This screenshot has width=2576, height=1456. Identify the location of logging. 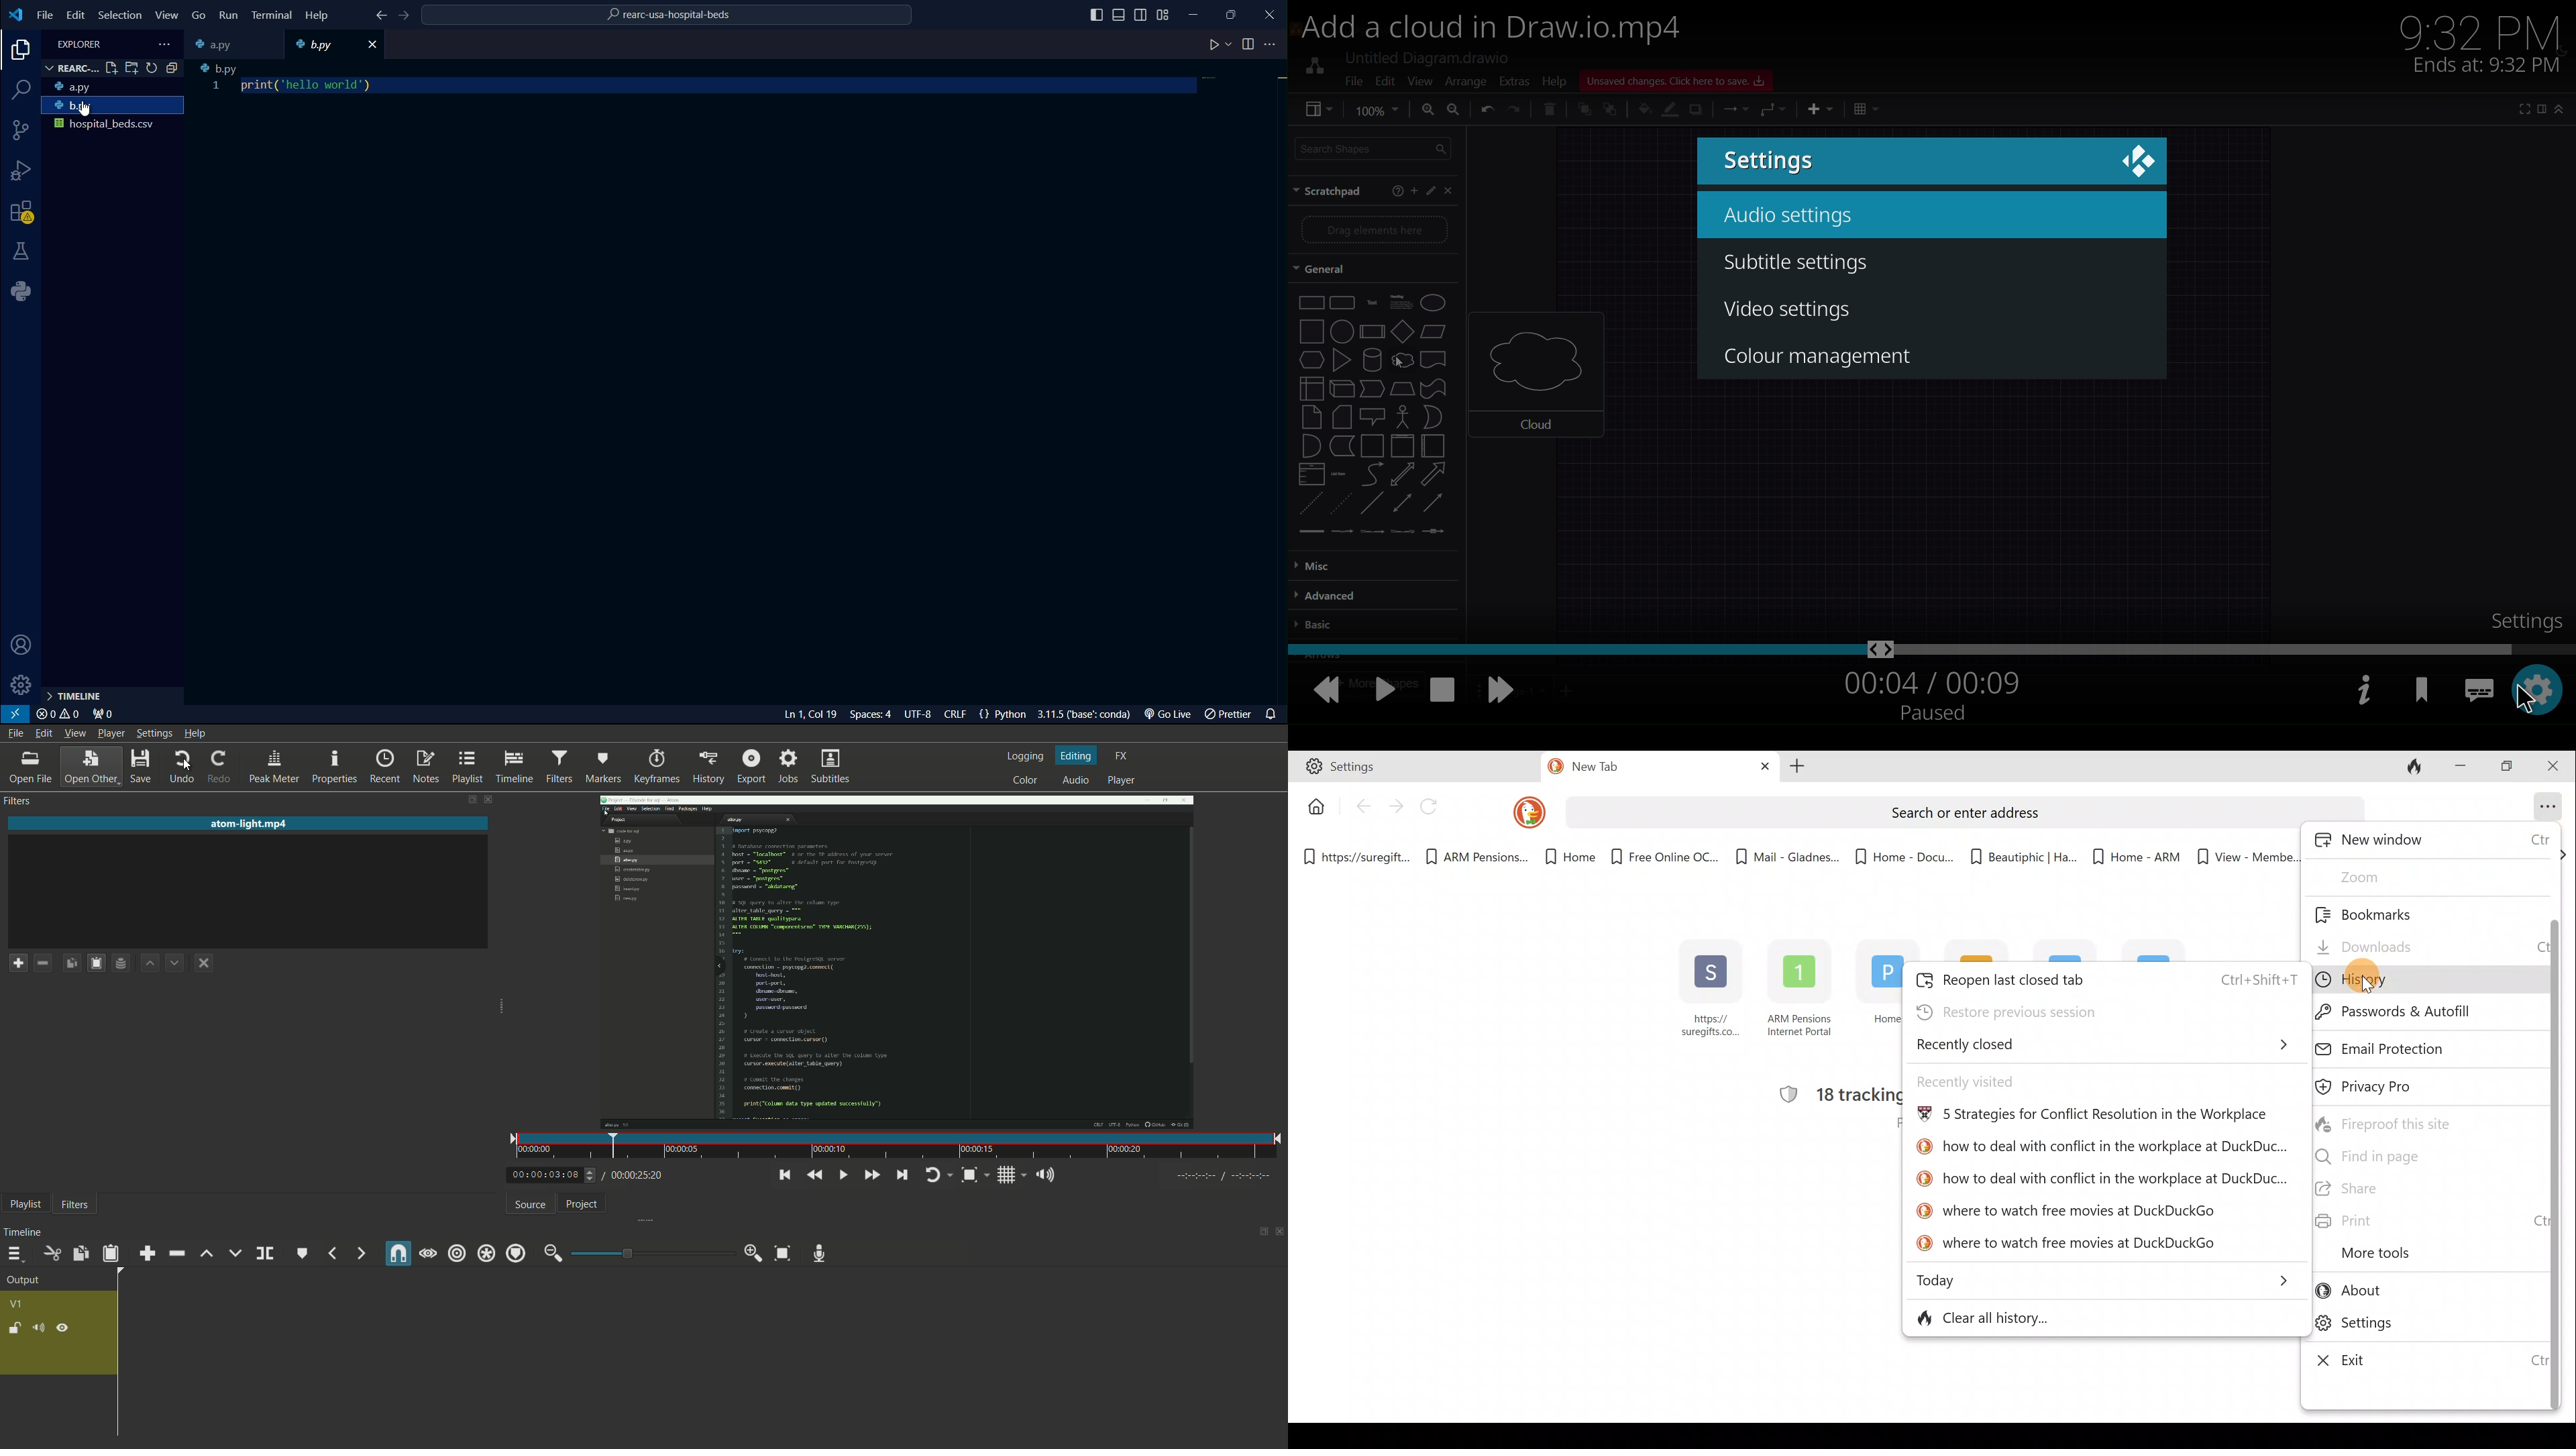
(1024, 755).